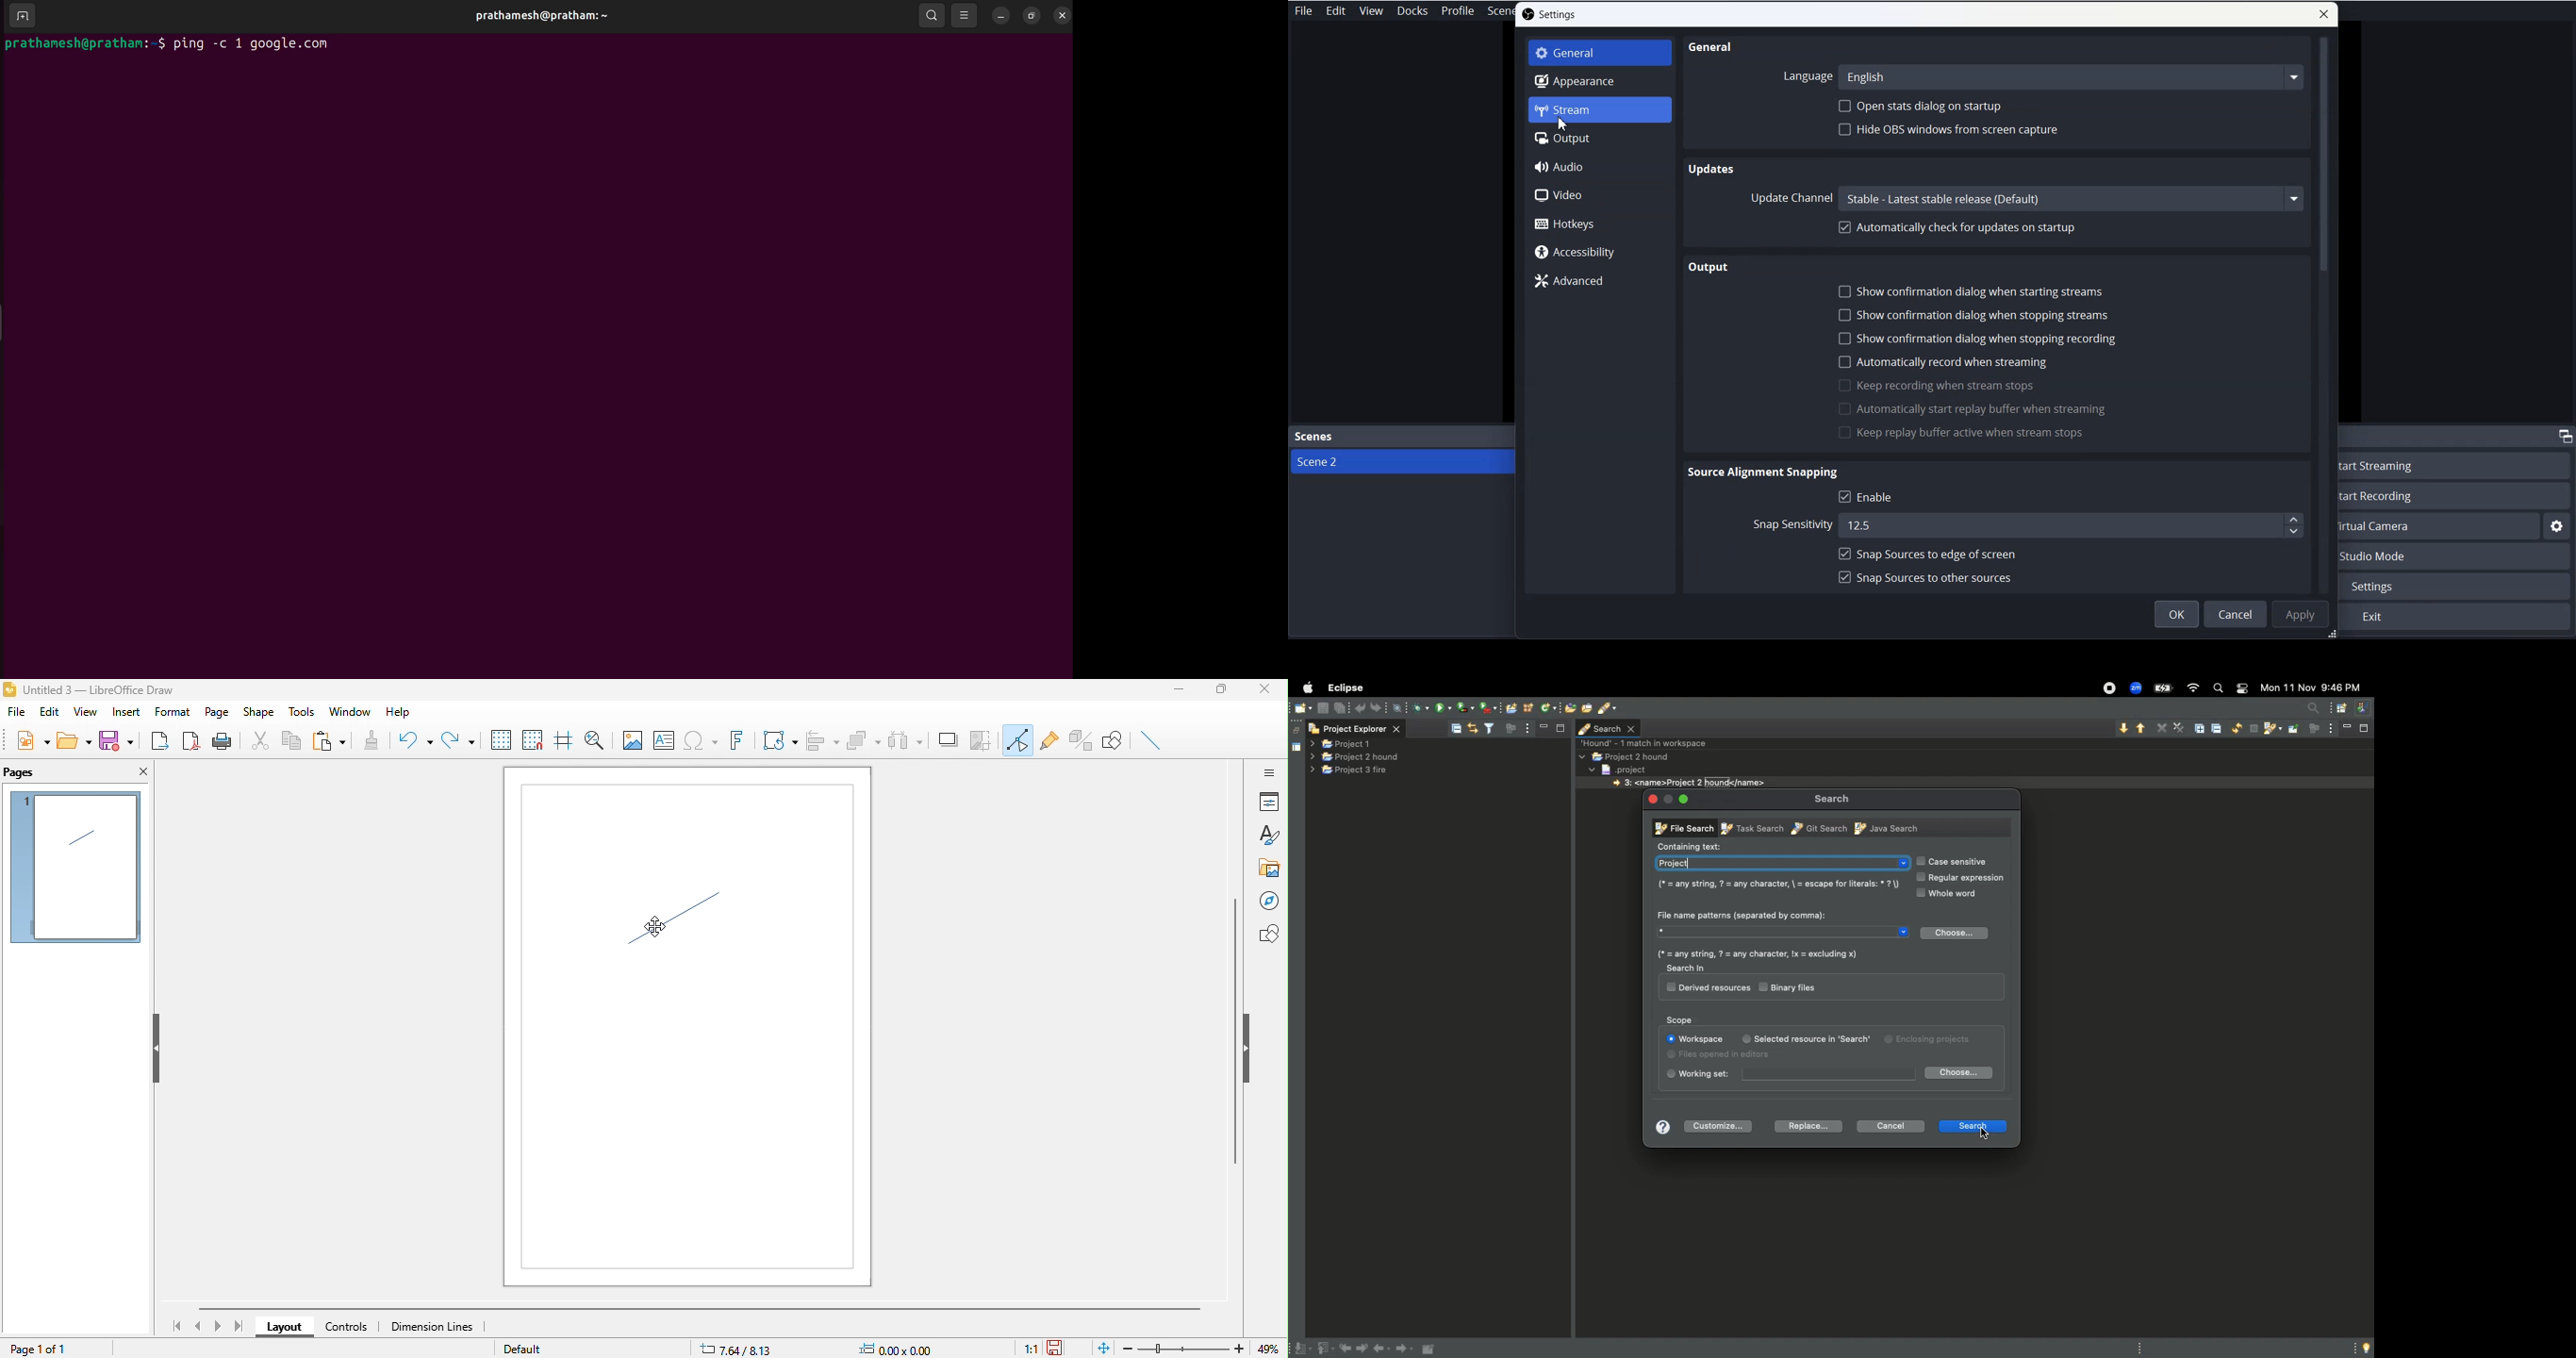  Describe the element at coordinates (780, 740) in the screenshot. I see `transformation` at that location.